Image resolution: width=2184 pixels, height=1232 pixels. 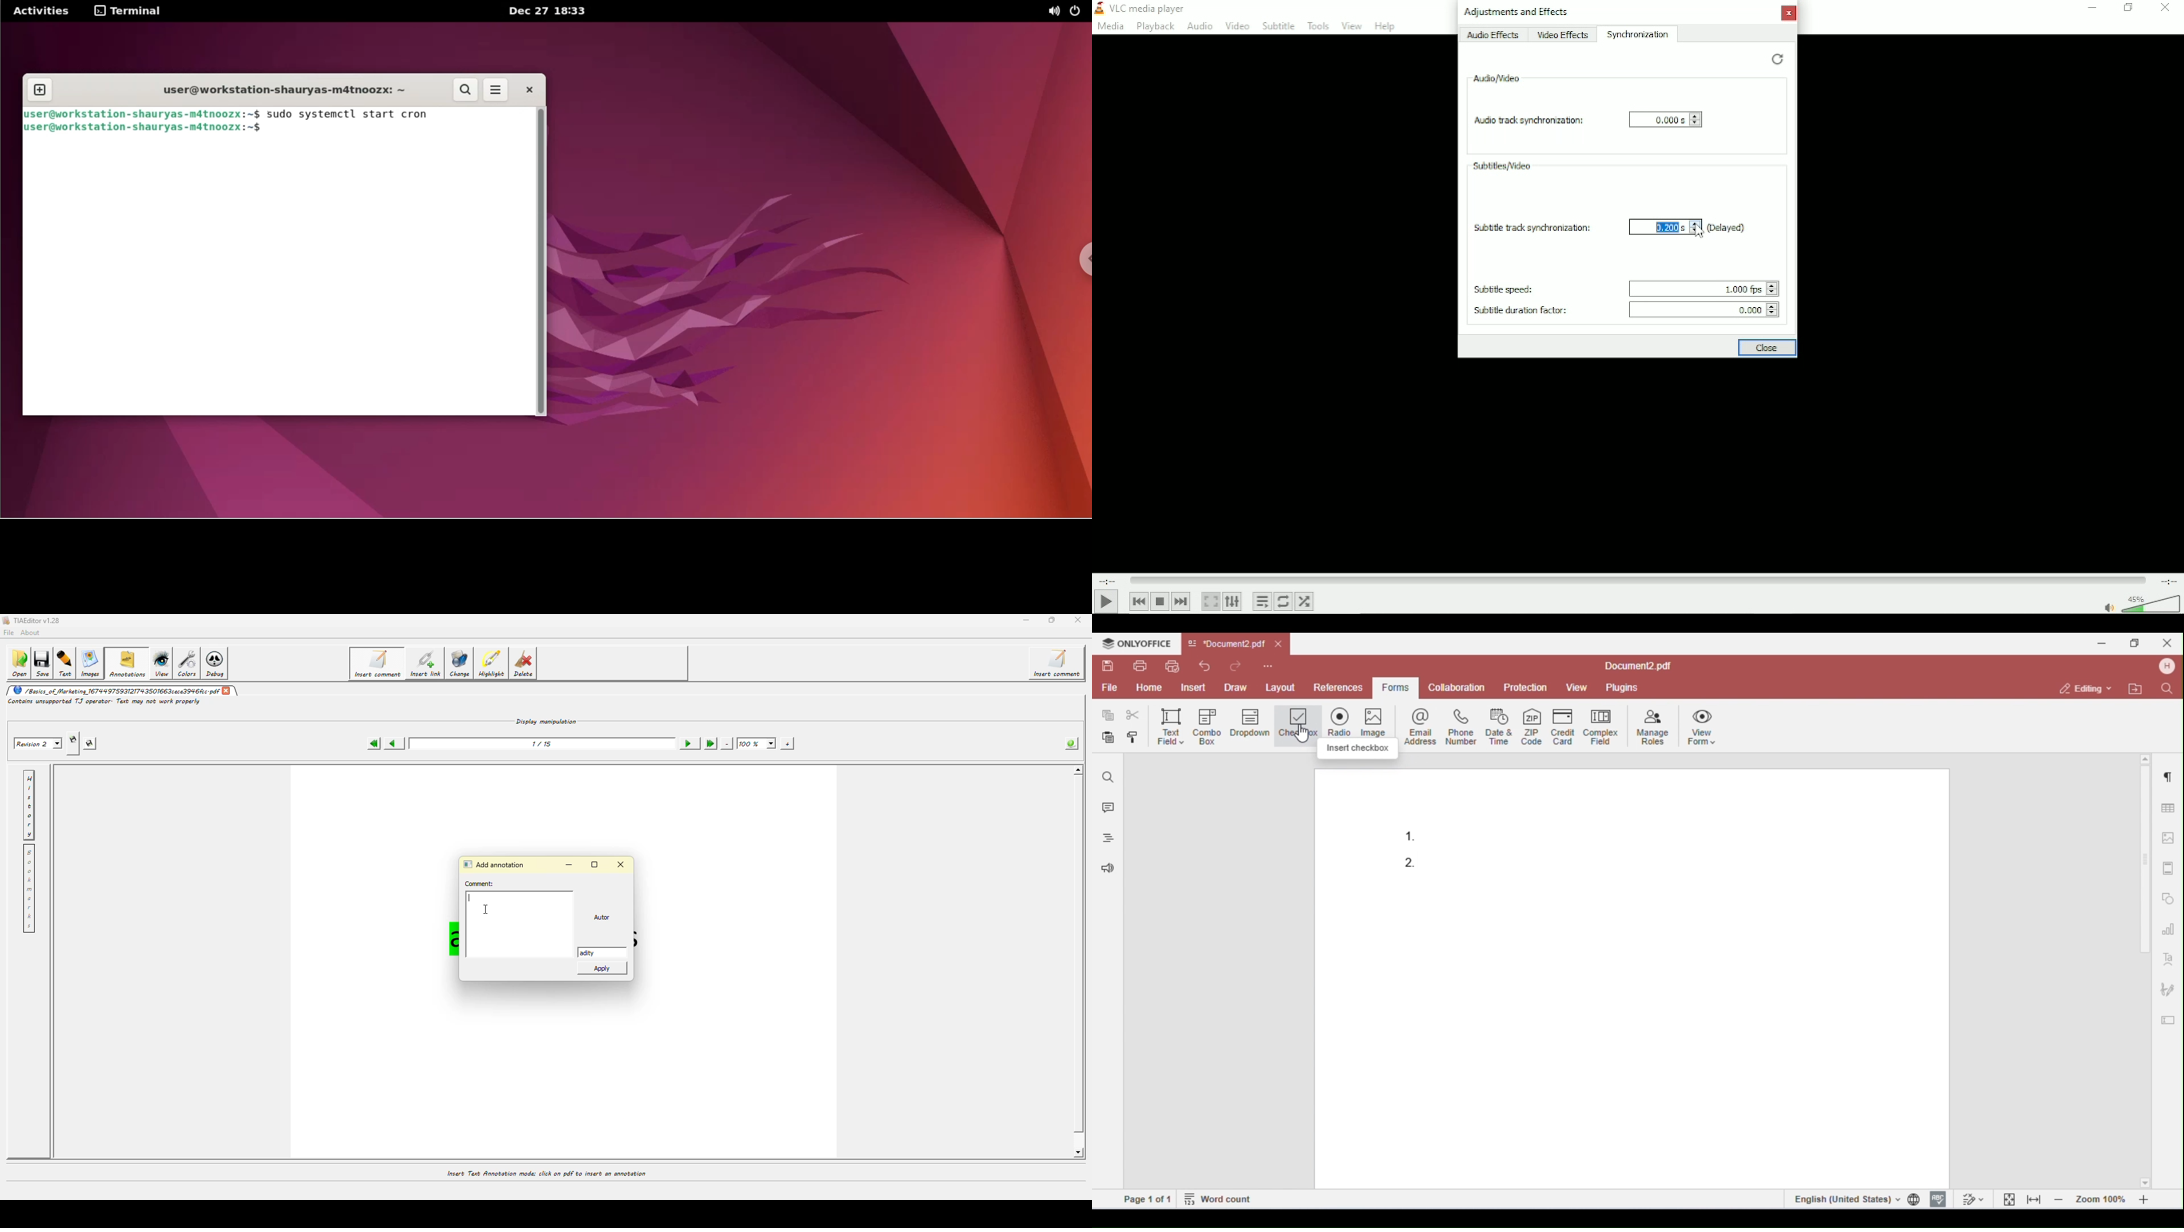 I want to click on 1.000 fps, so click(x=1699, y=286).